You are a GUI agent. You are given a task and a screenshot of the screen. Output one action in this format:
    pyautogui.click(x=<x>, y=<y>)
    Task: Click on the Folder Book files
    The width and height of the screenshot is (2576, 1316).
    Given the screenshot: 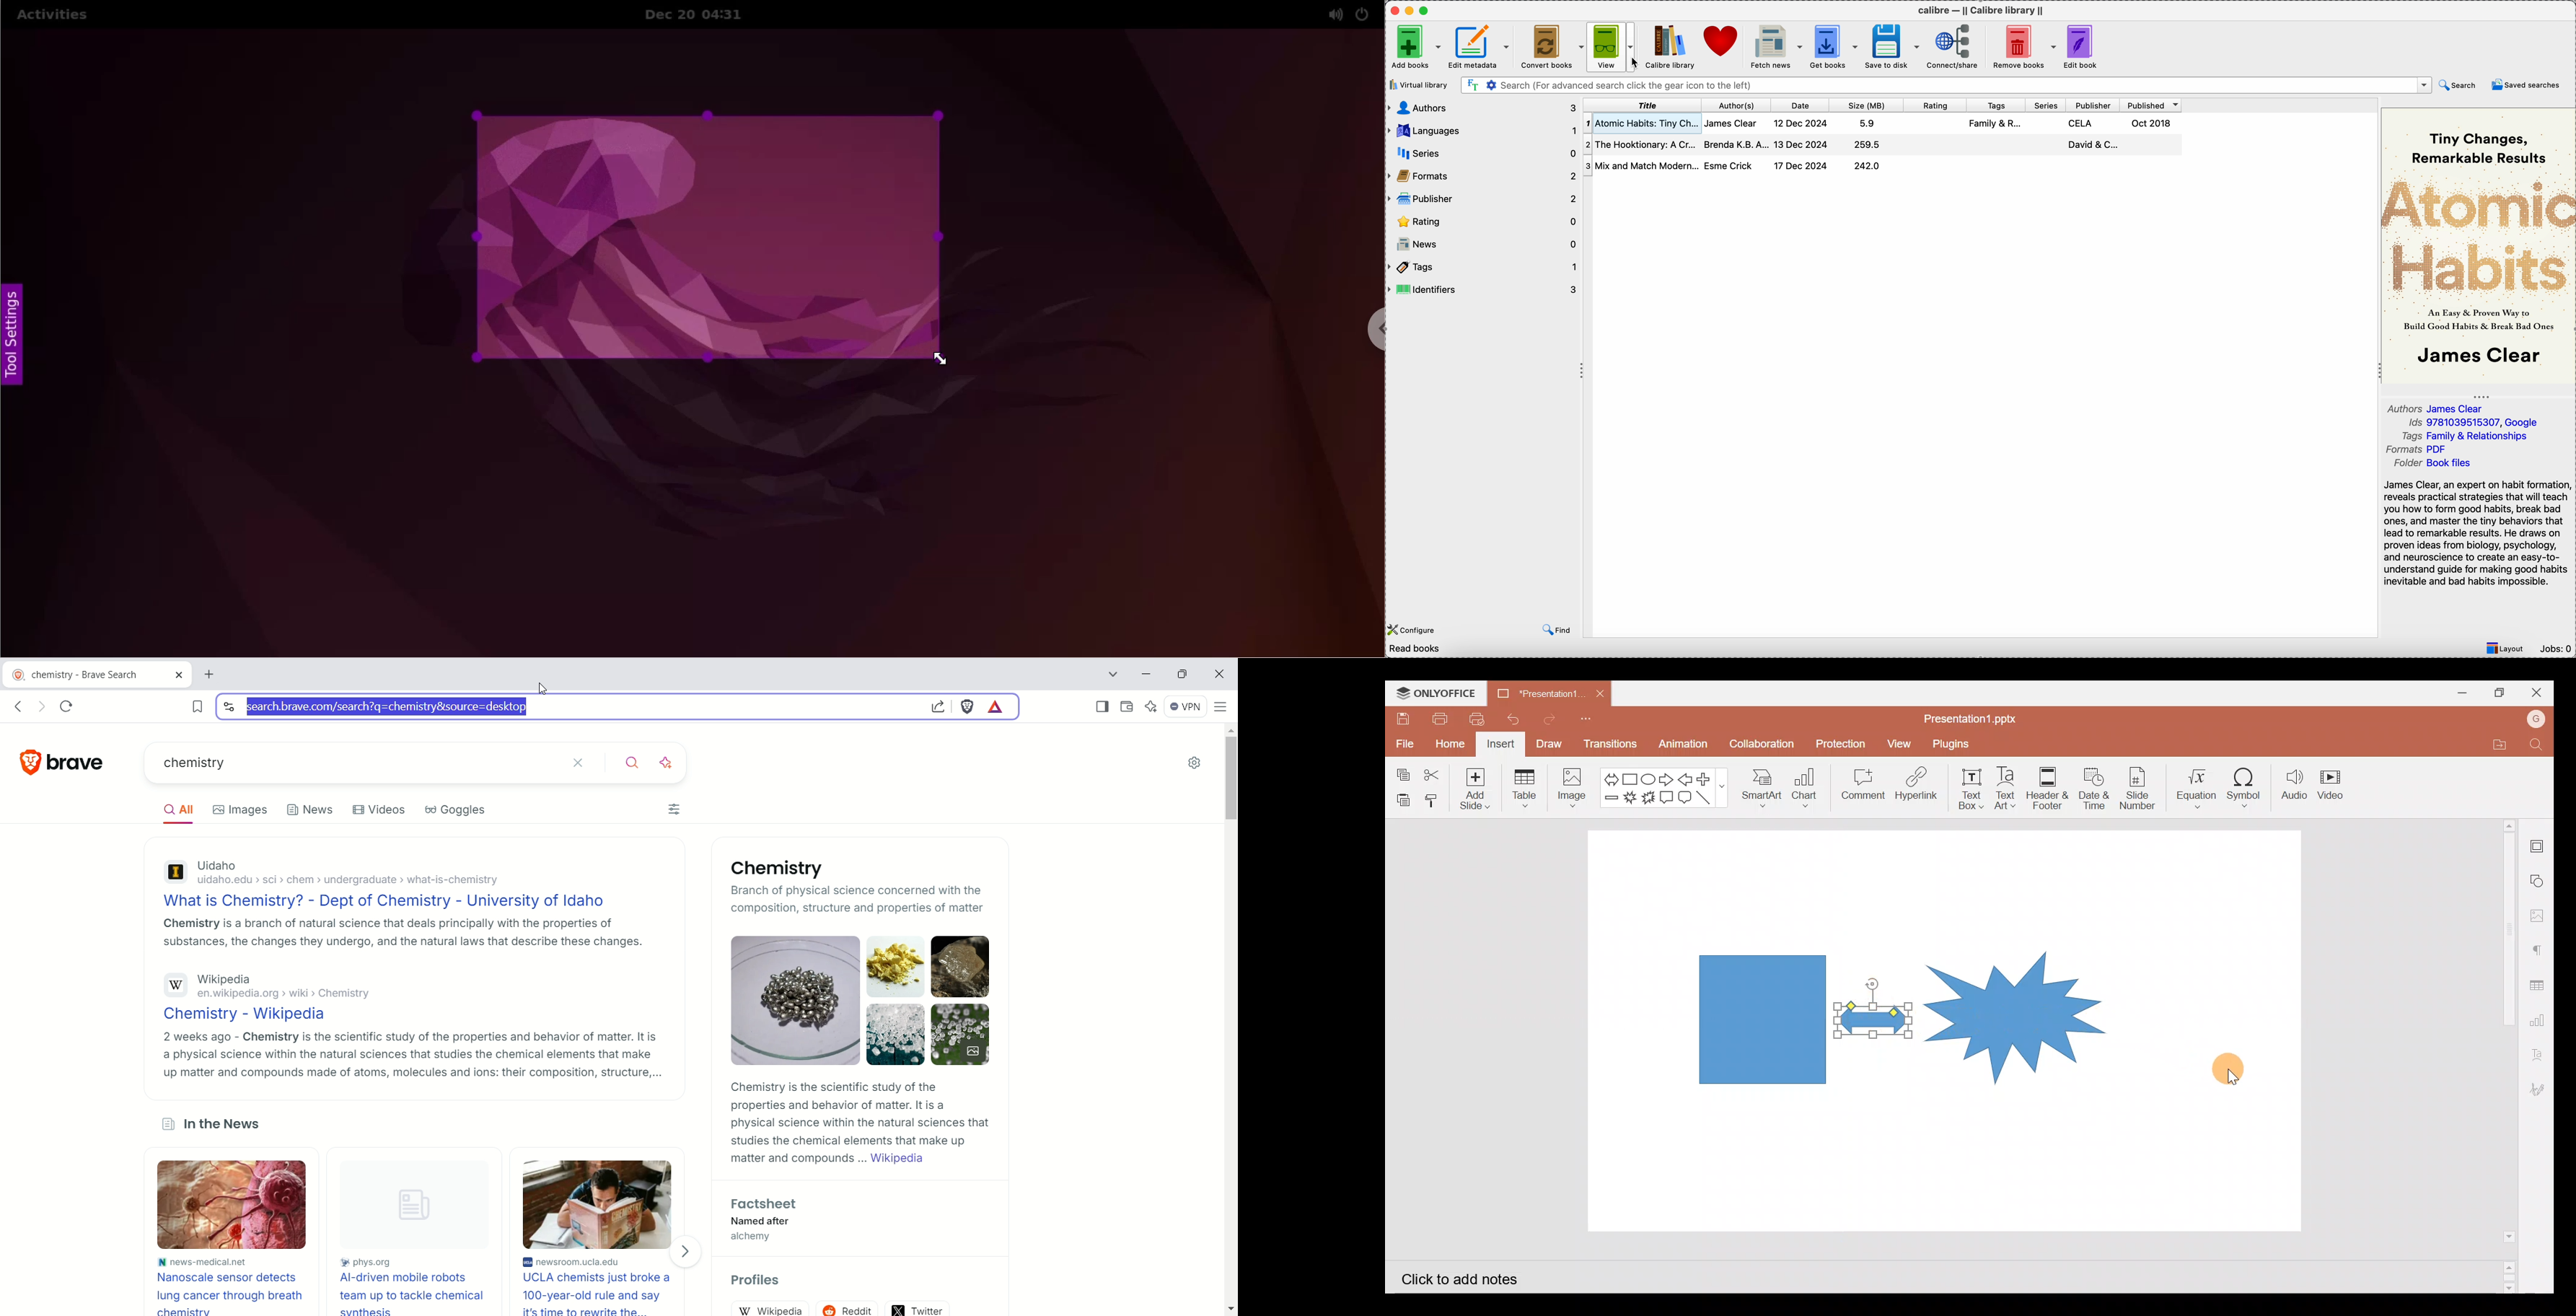 What is the action you would take?
    pyautogui.click(x=2431, y=464)
    